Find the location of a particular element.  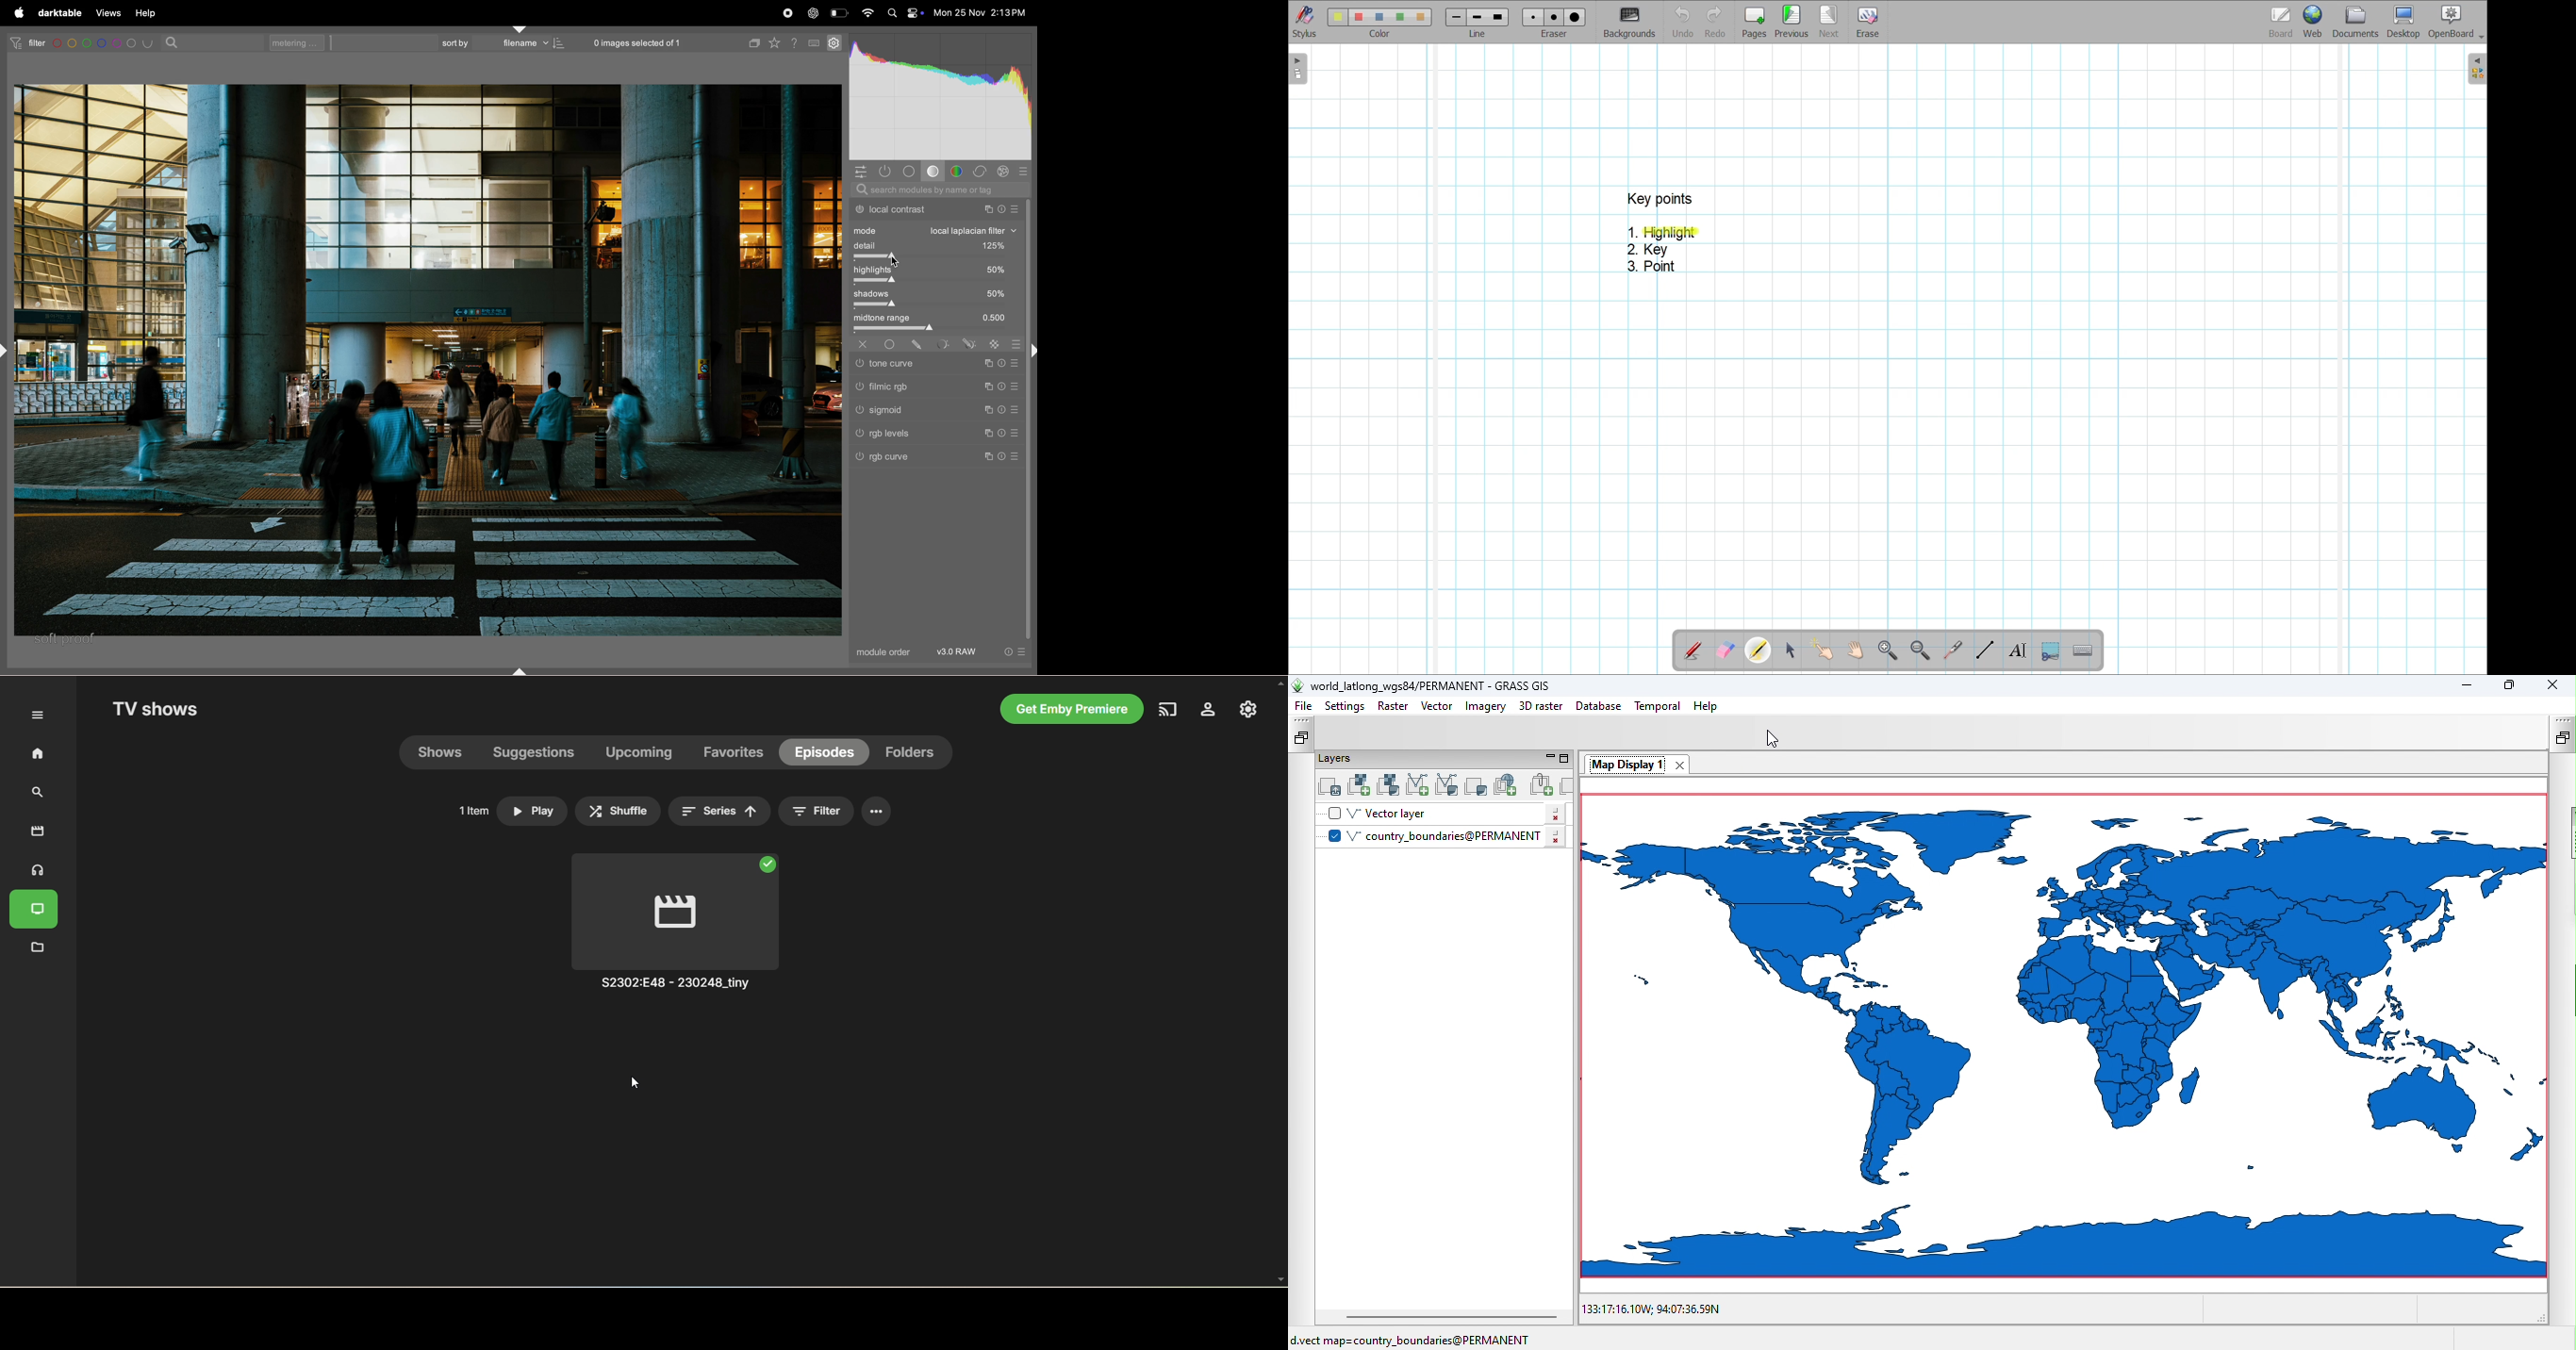

quick acesss panel is located at coordinates (861, 171).